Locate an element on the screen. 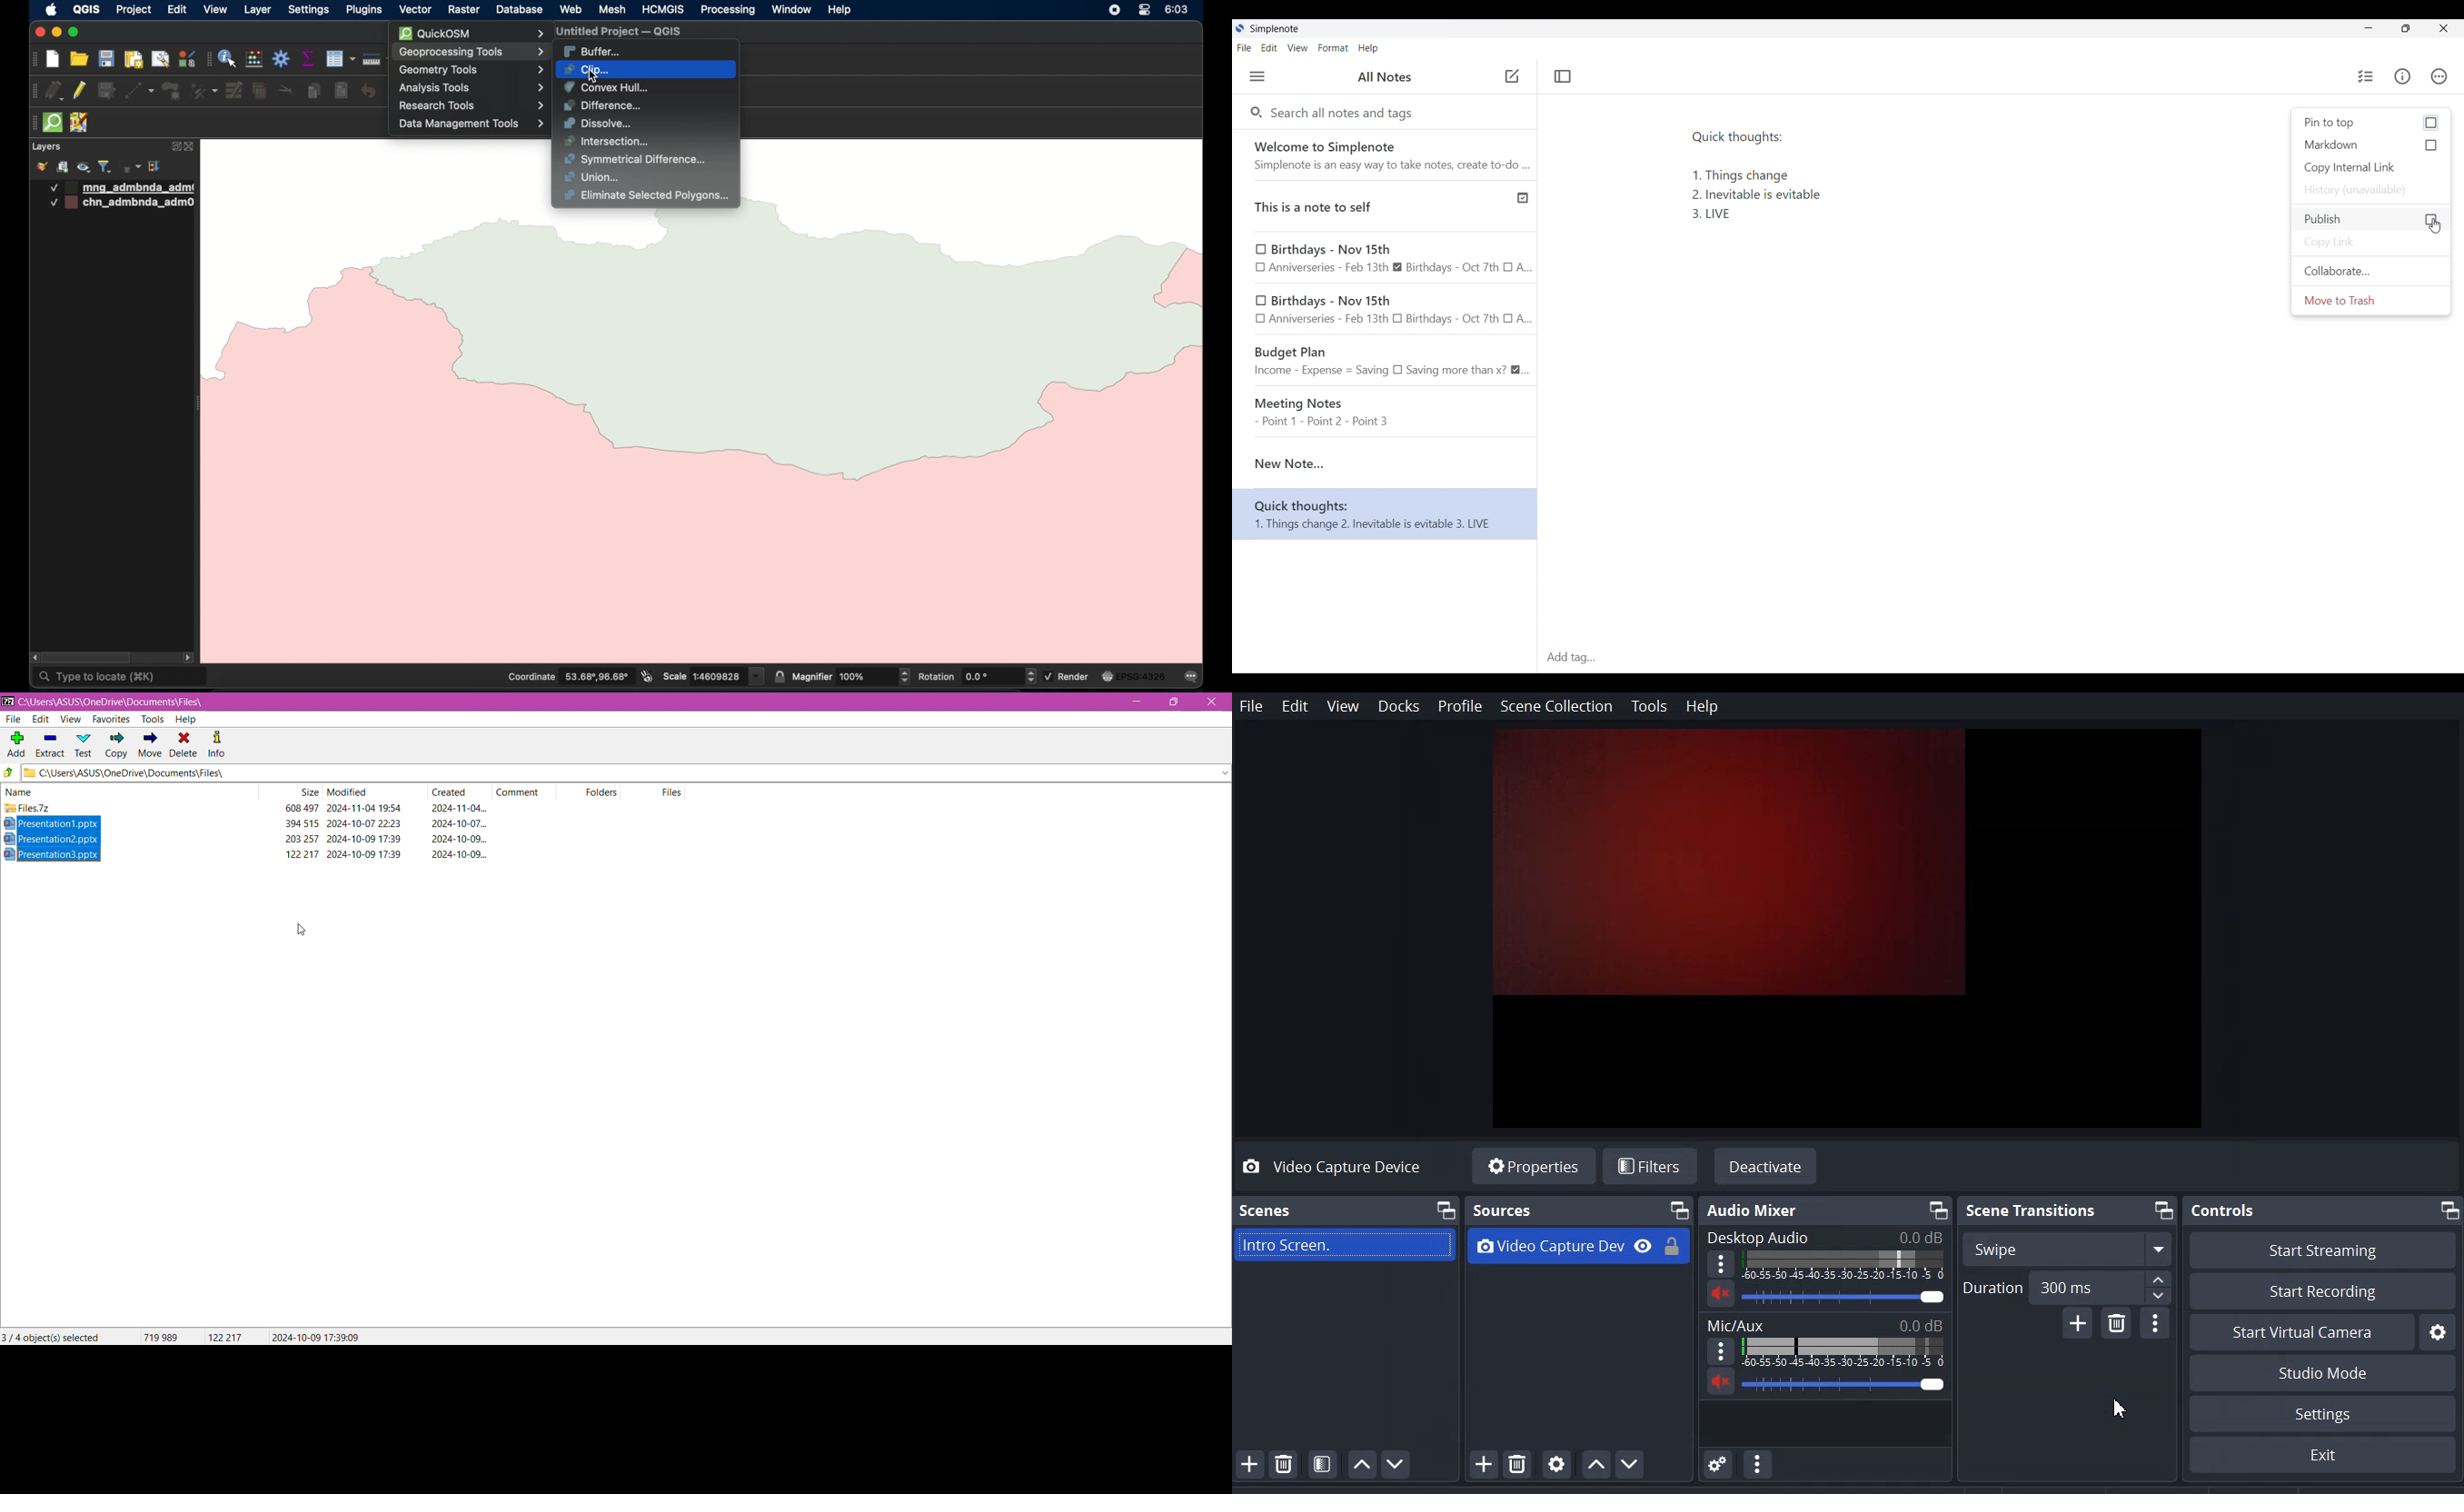  layer 2 is located at coordinates (123, 203).